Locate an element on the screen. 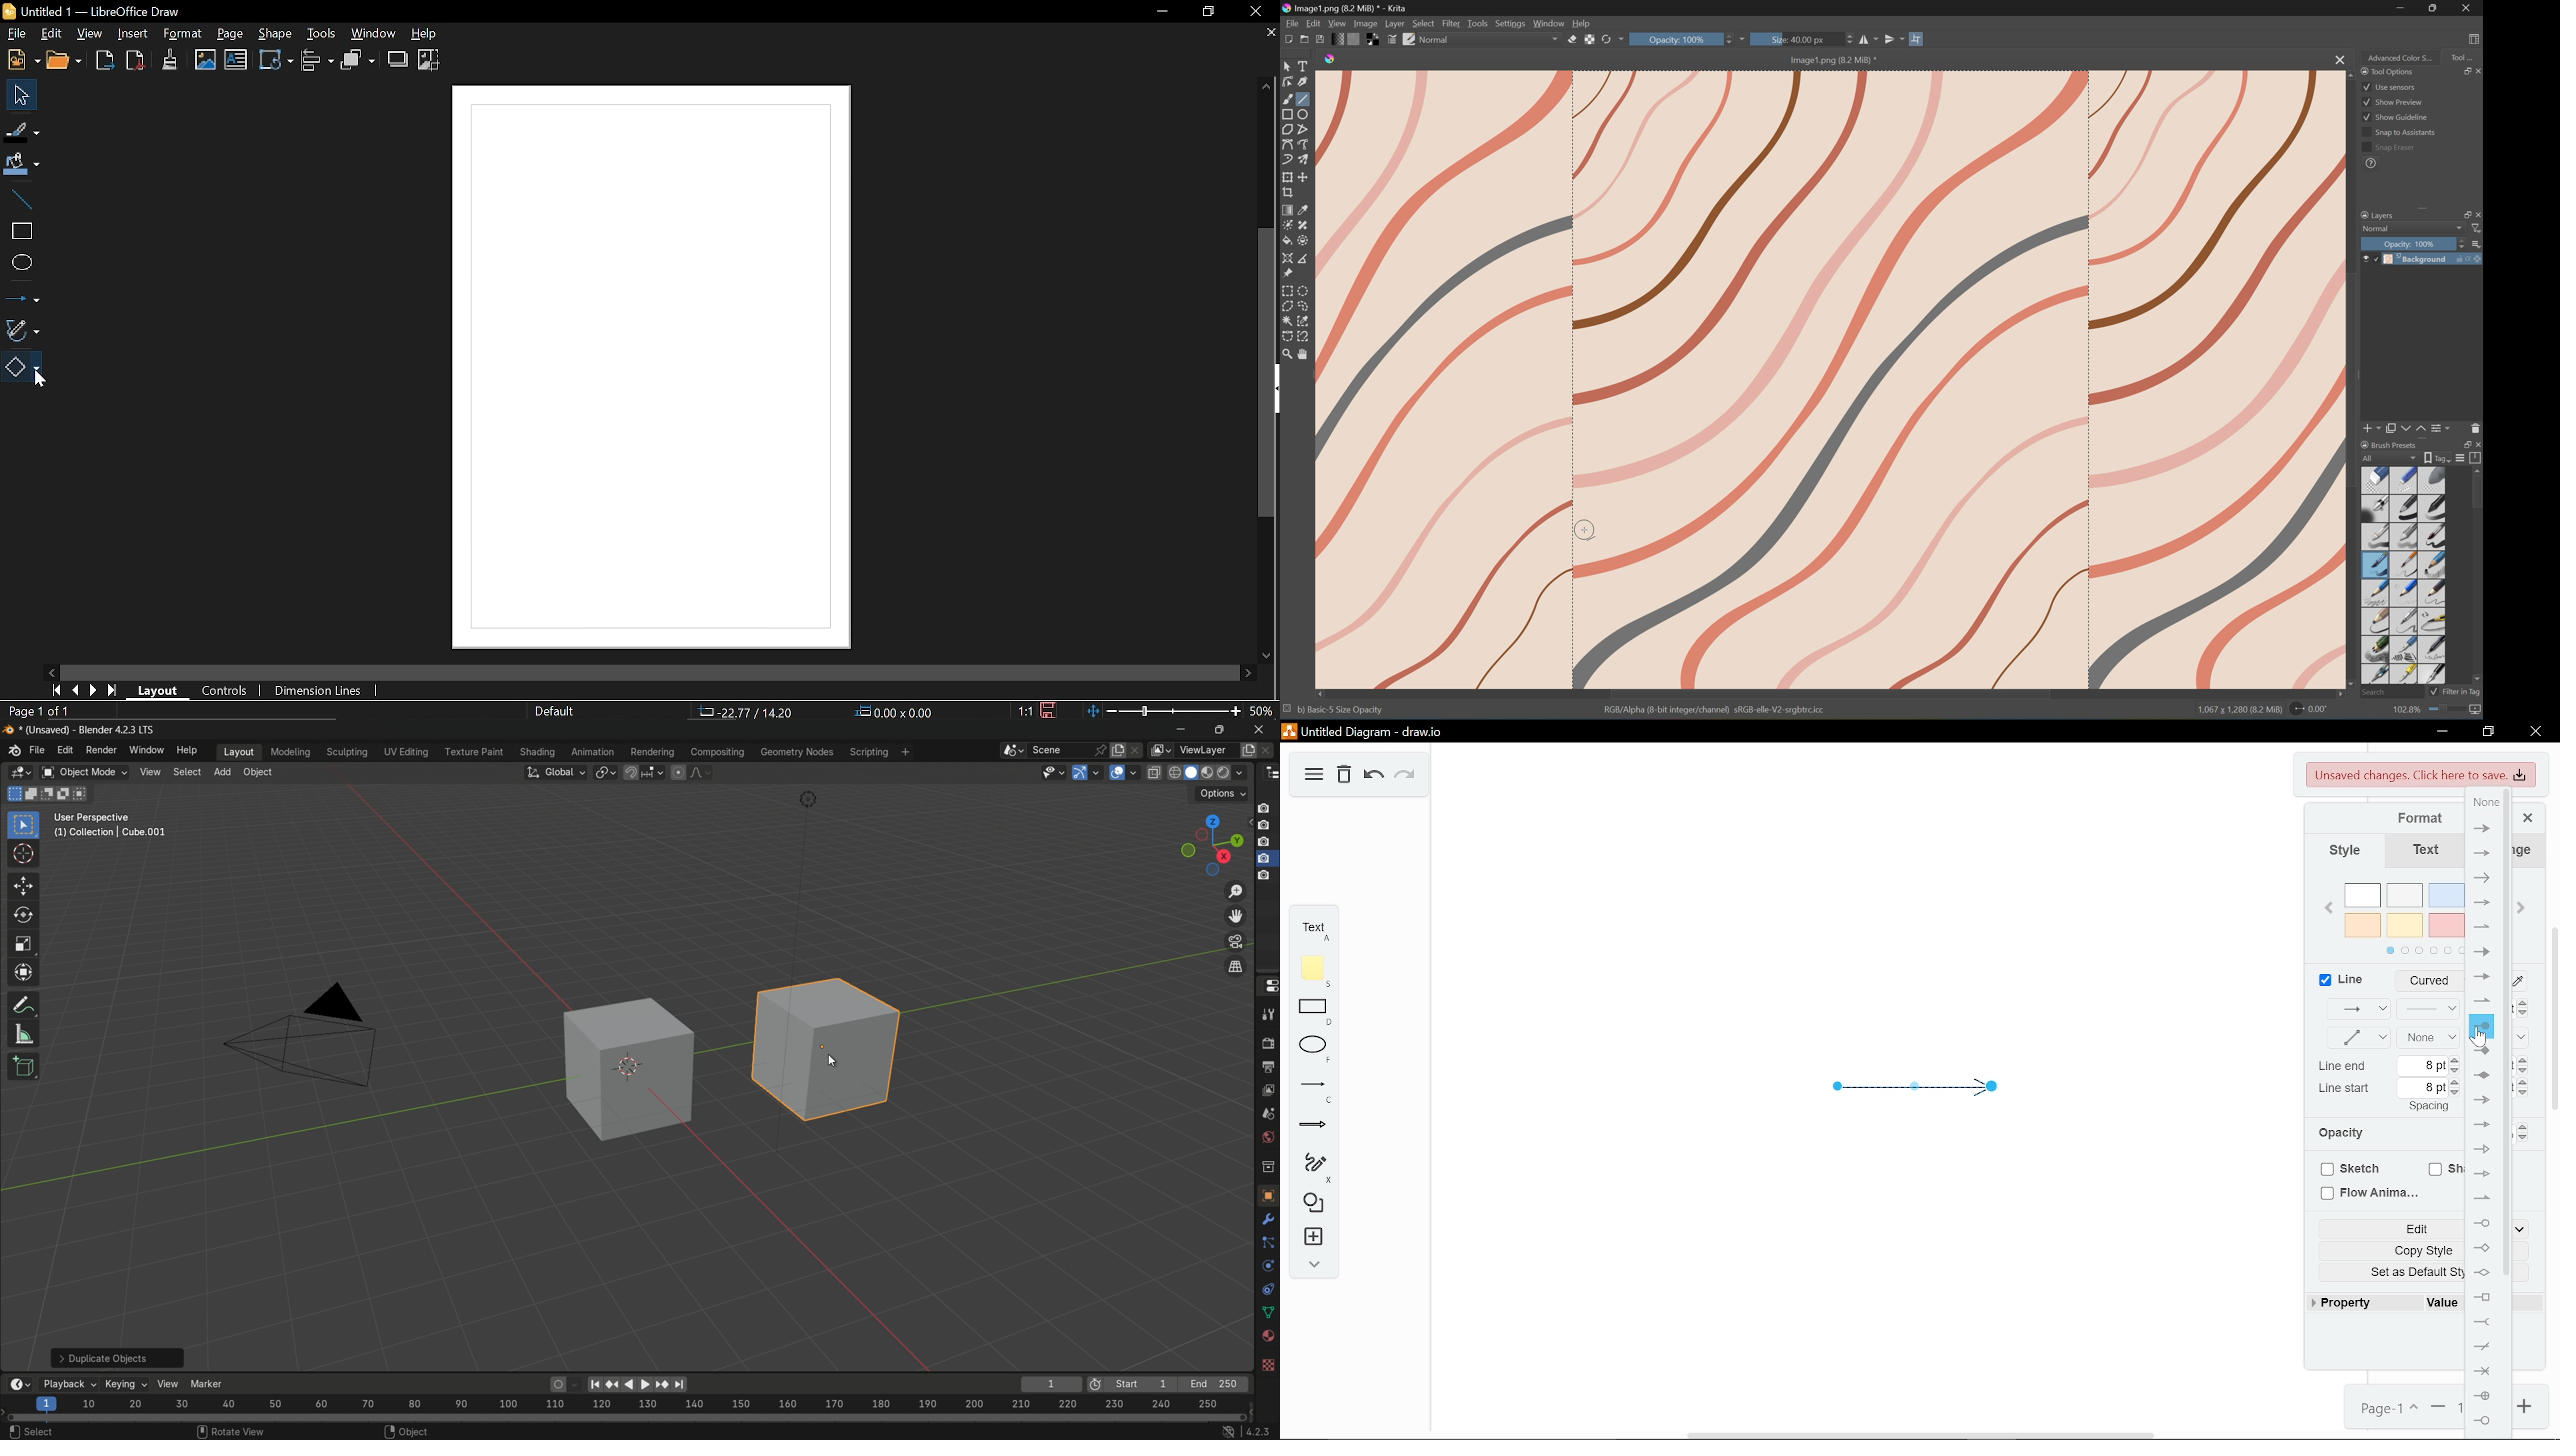  shape is located at coordinates (274, 33).